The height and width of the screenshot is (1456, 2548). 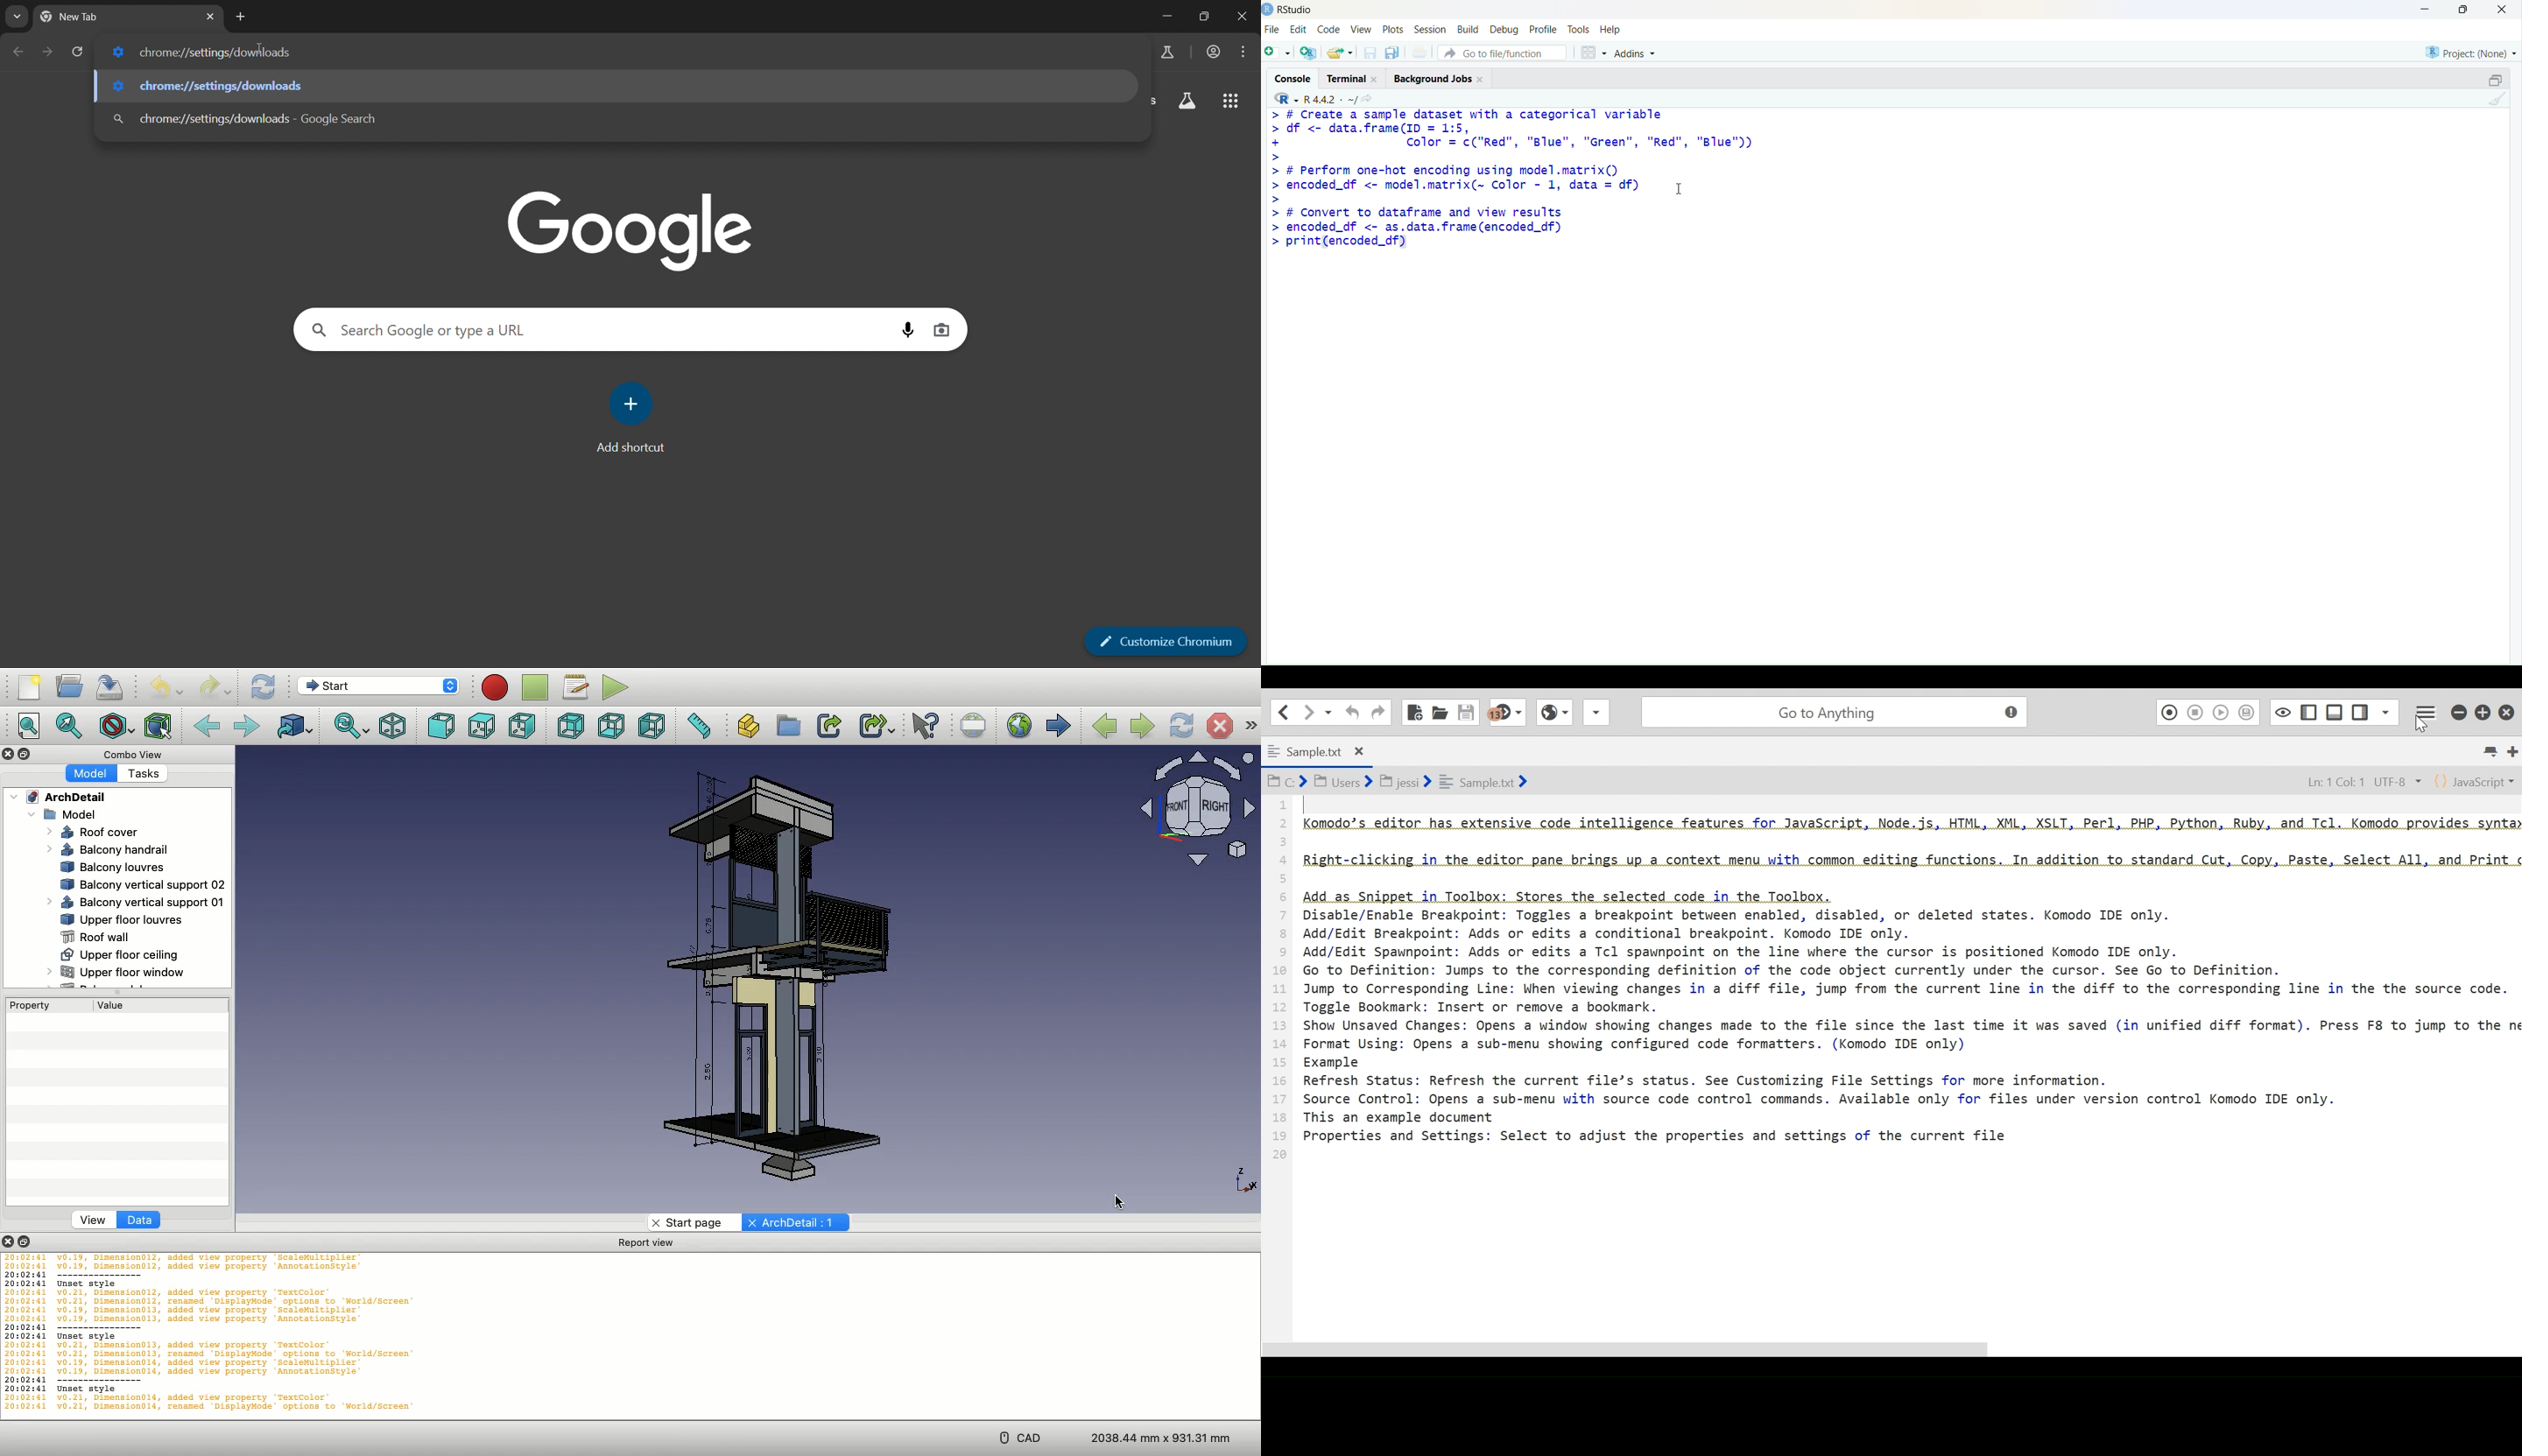 What do you see at coordinates (351, 726) in the screenshot?
I see `Sync view` at bounding box center [351, 726].